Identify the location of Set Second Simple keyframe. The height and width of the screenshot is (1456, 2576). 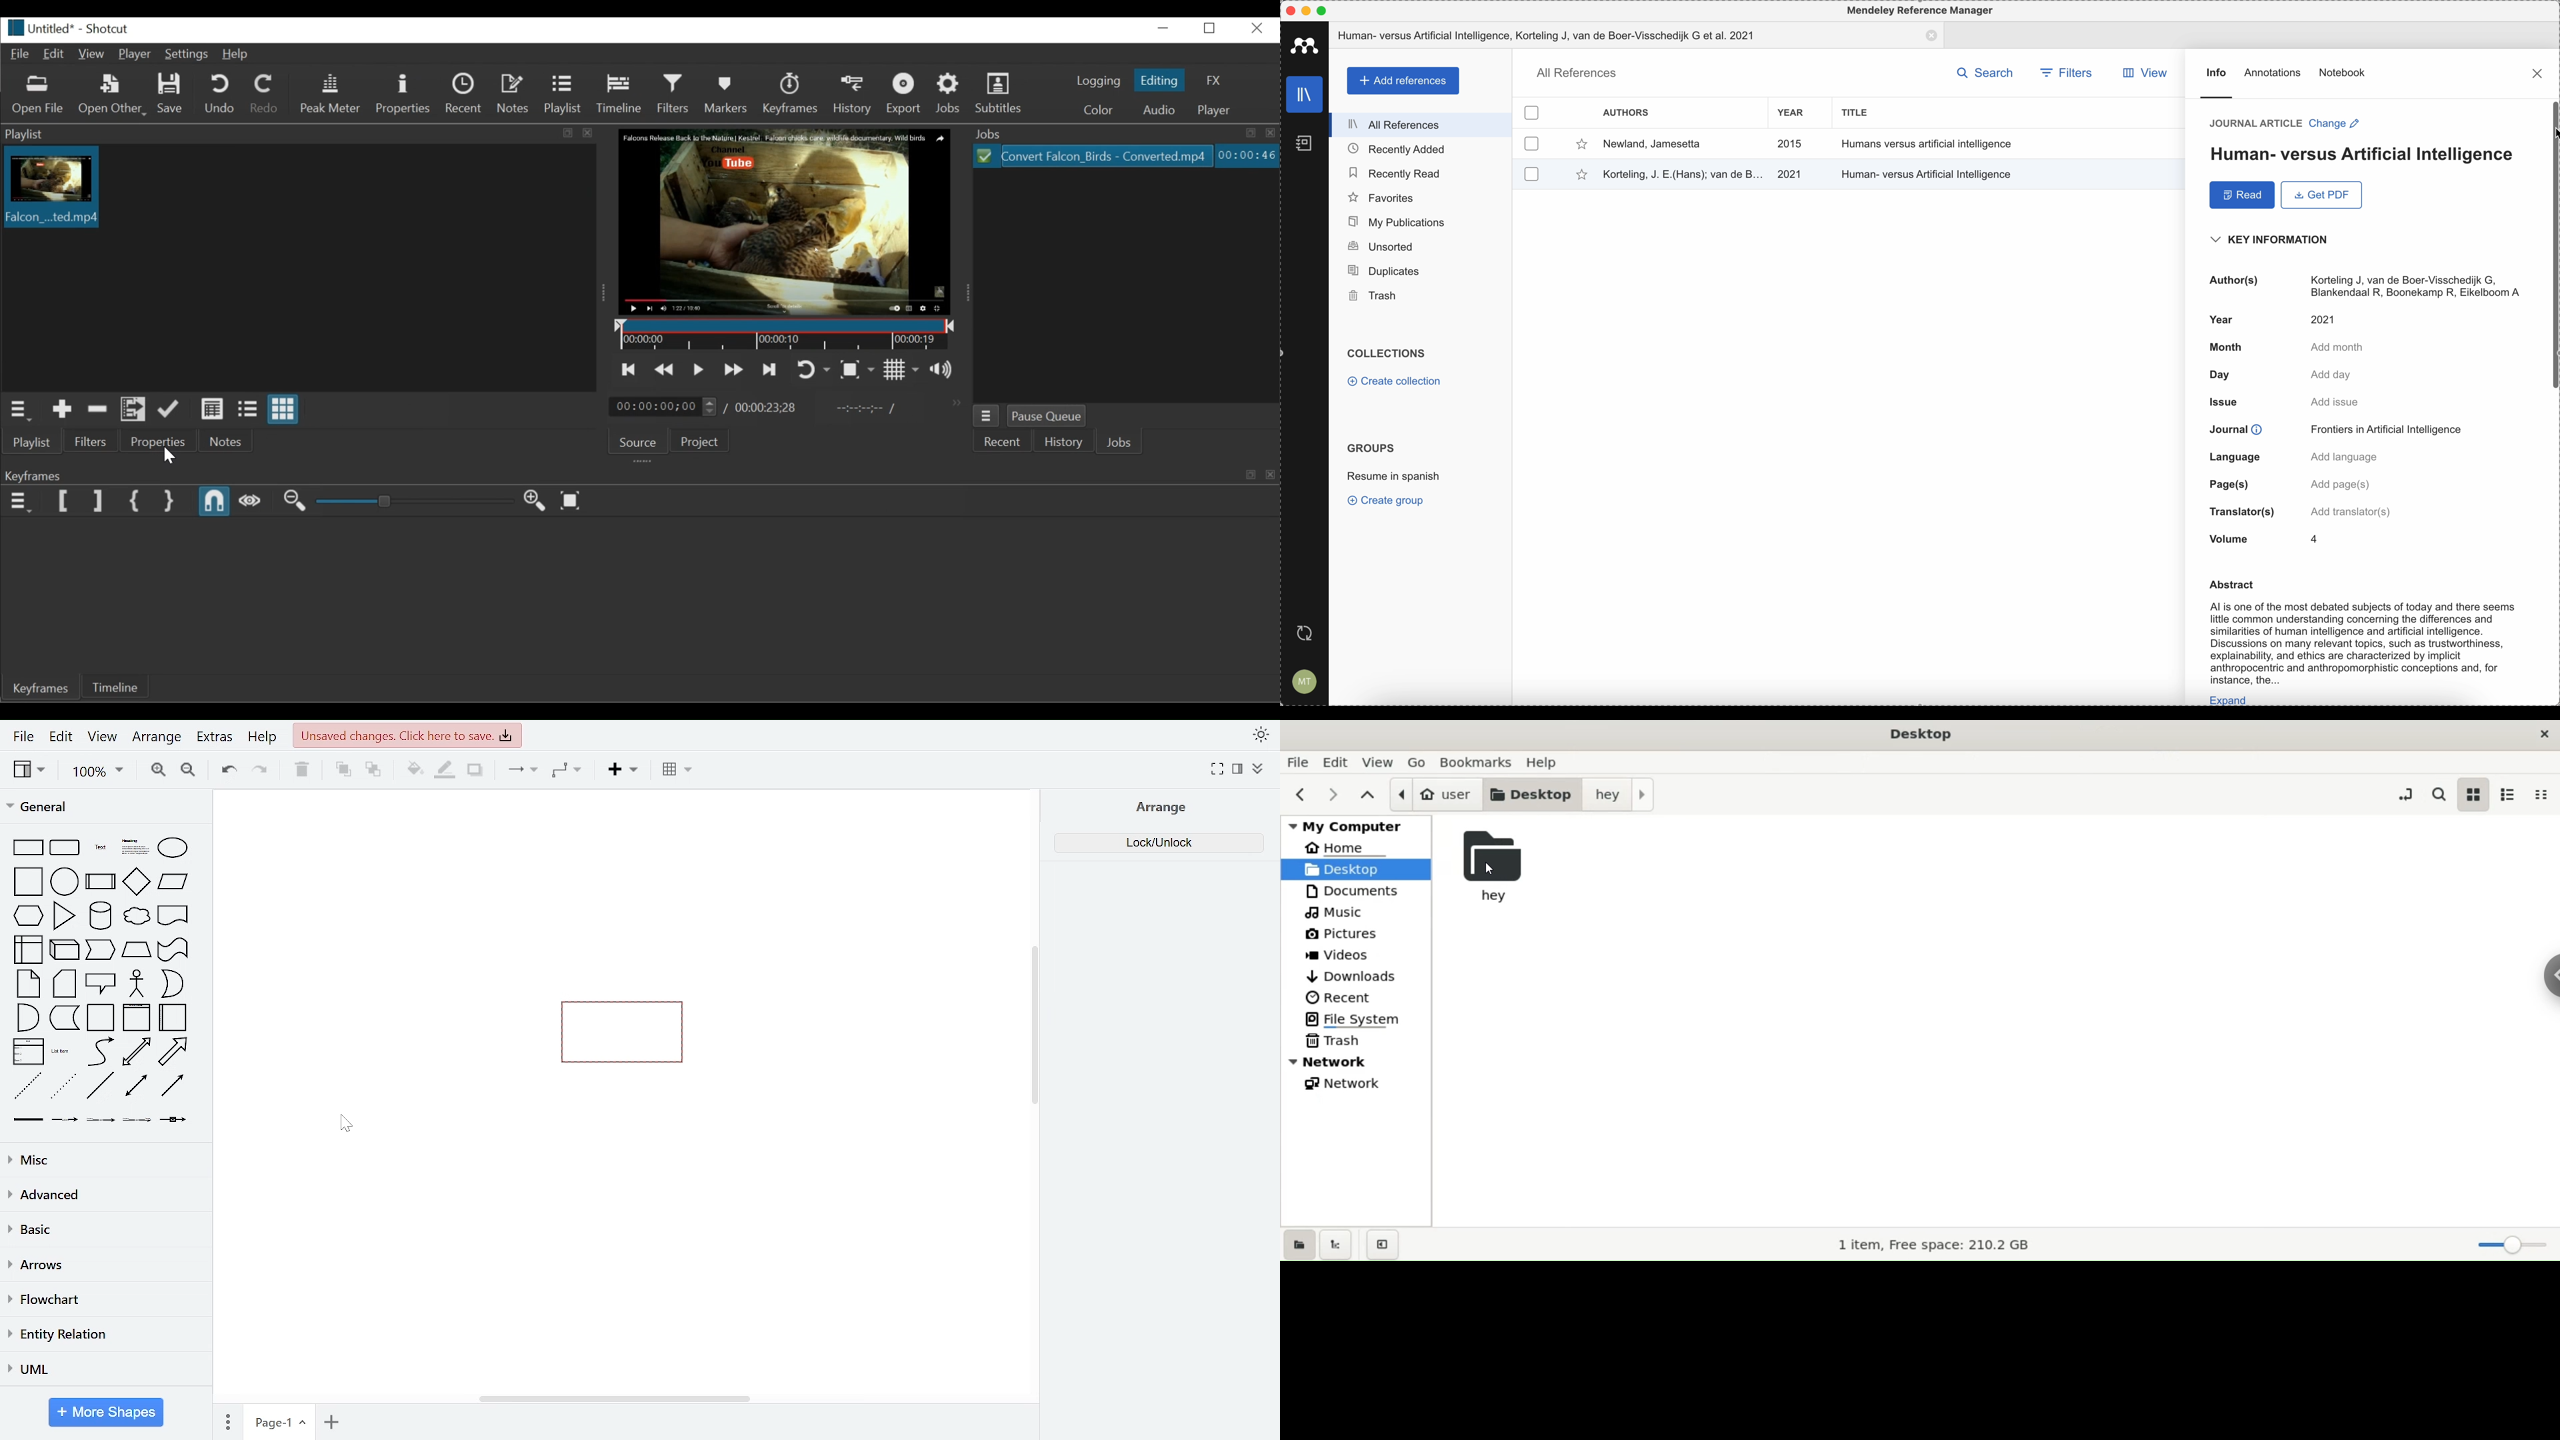
(169, 501).